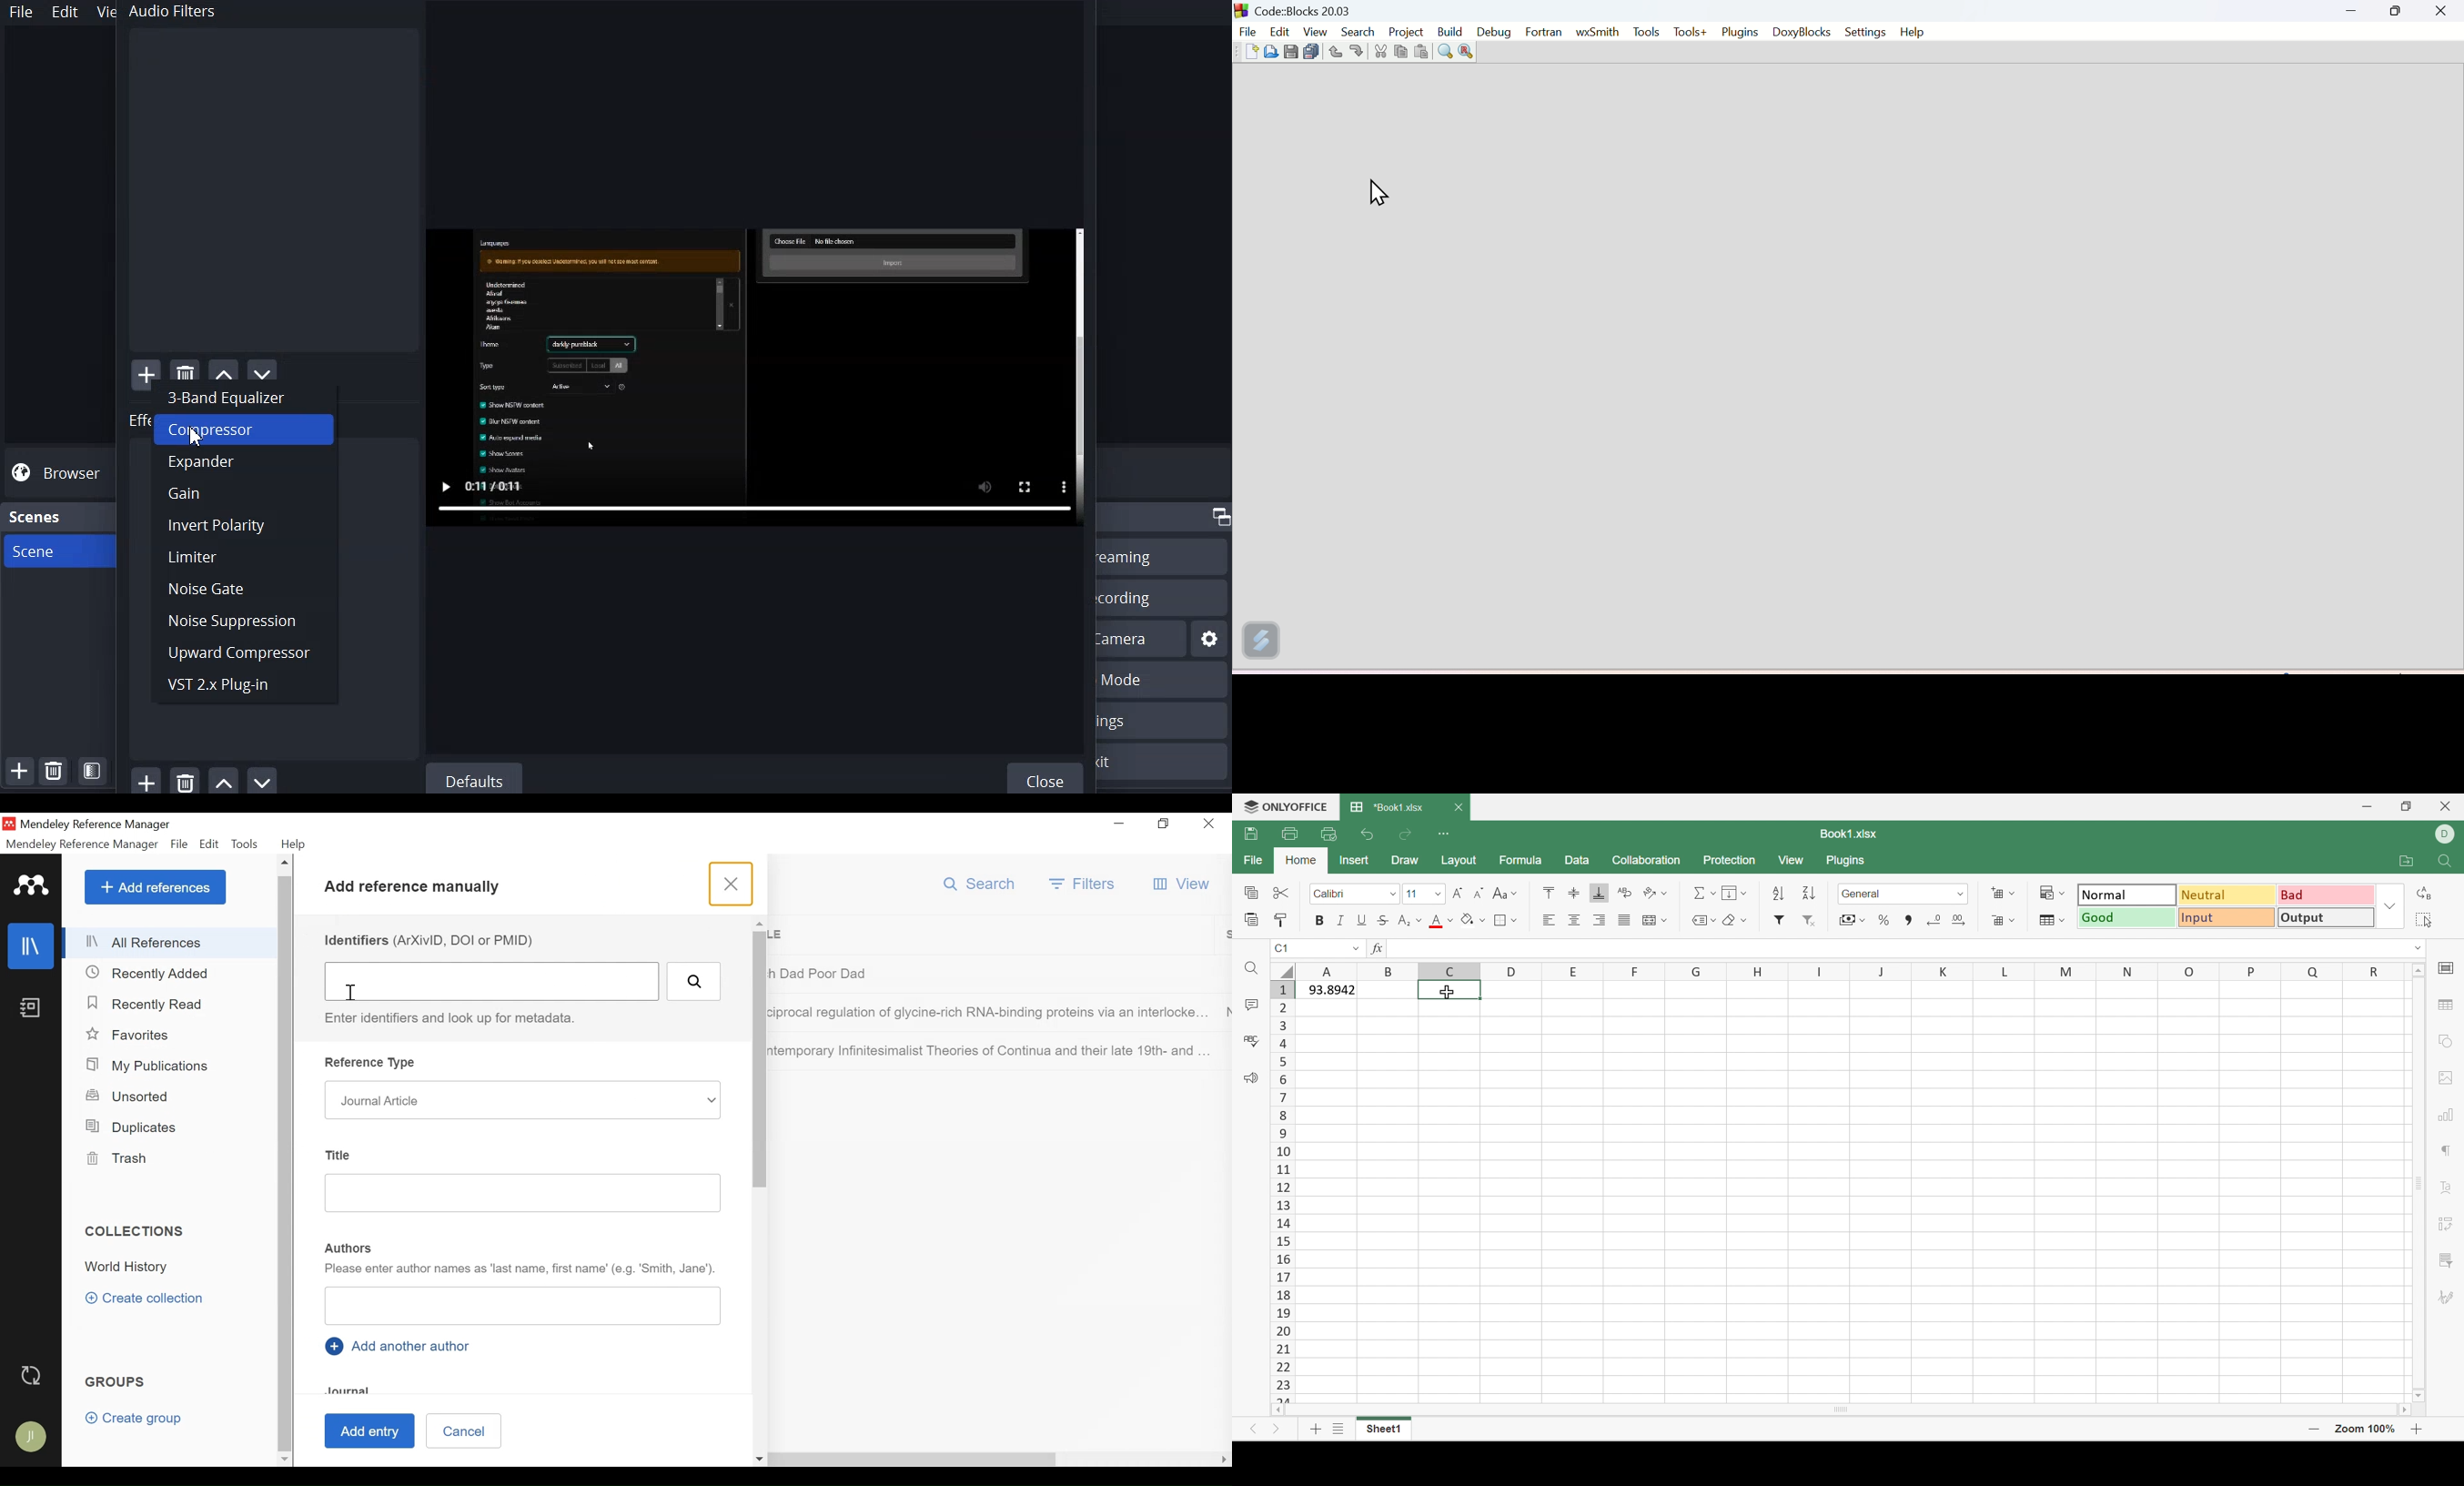 This screenshot has width=2464, height=1512. What do you see at coordinates (1402, 55) in the screenshot?
I see `copy` at bounding box center [1402, 55].